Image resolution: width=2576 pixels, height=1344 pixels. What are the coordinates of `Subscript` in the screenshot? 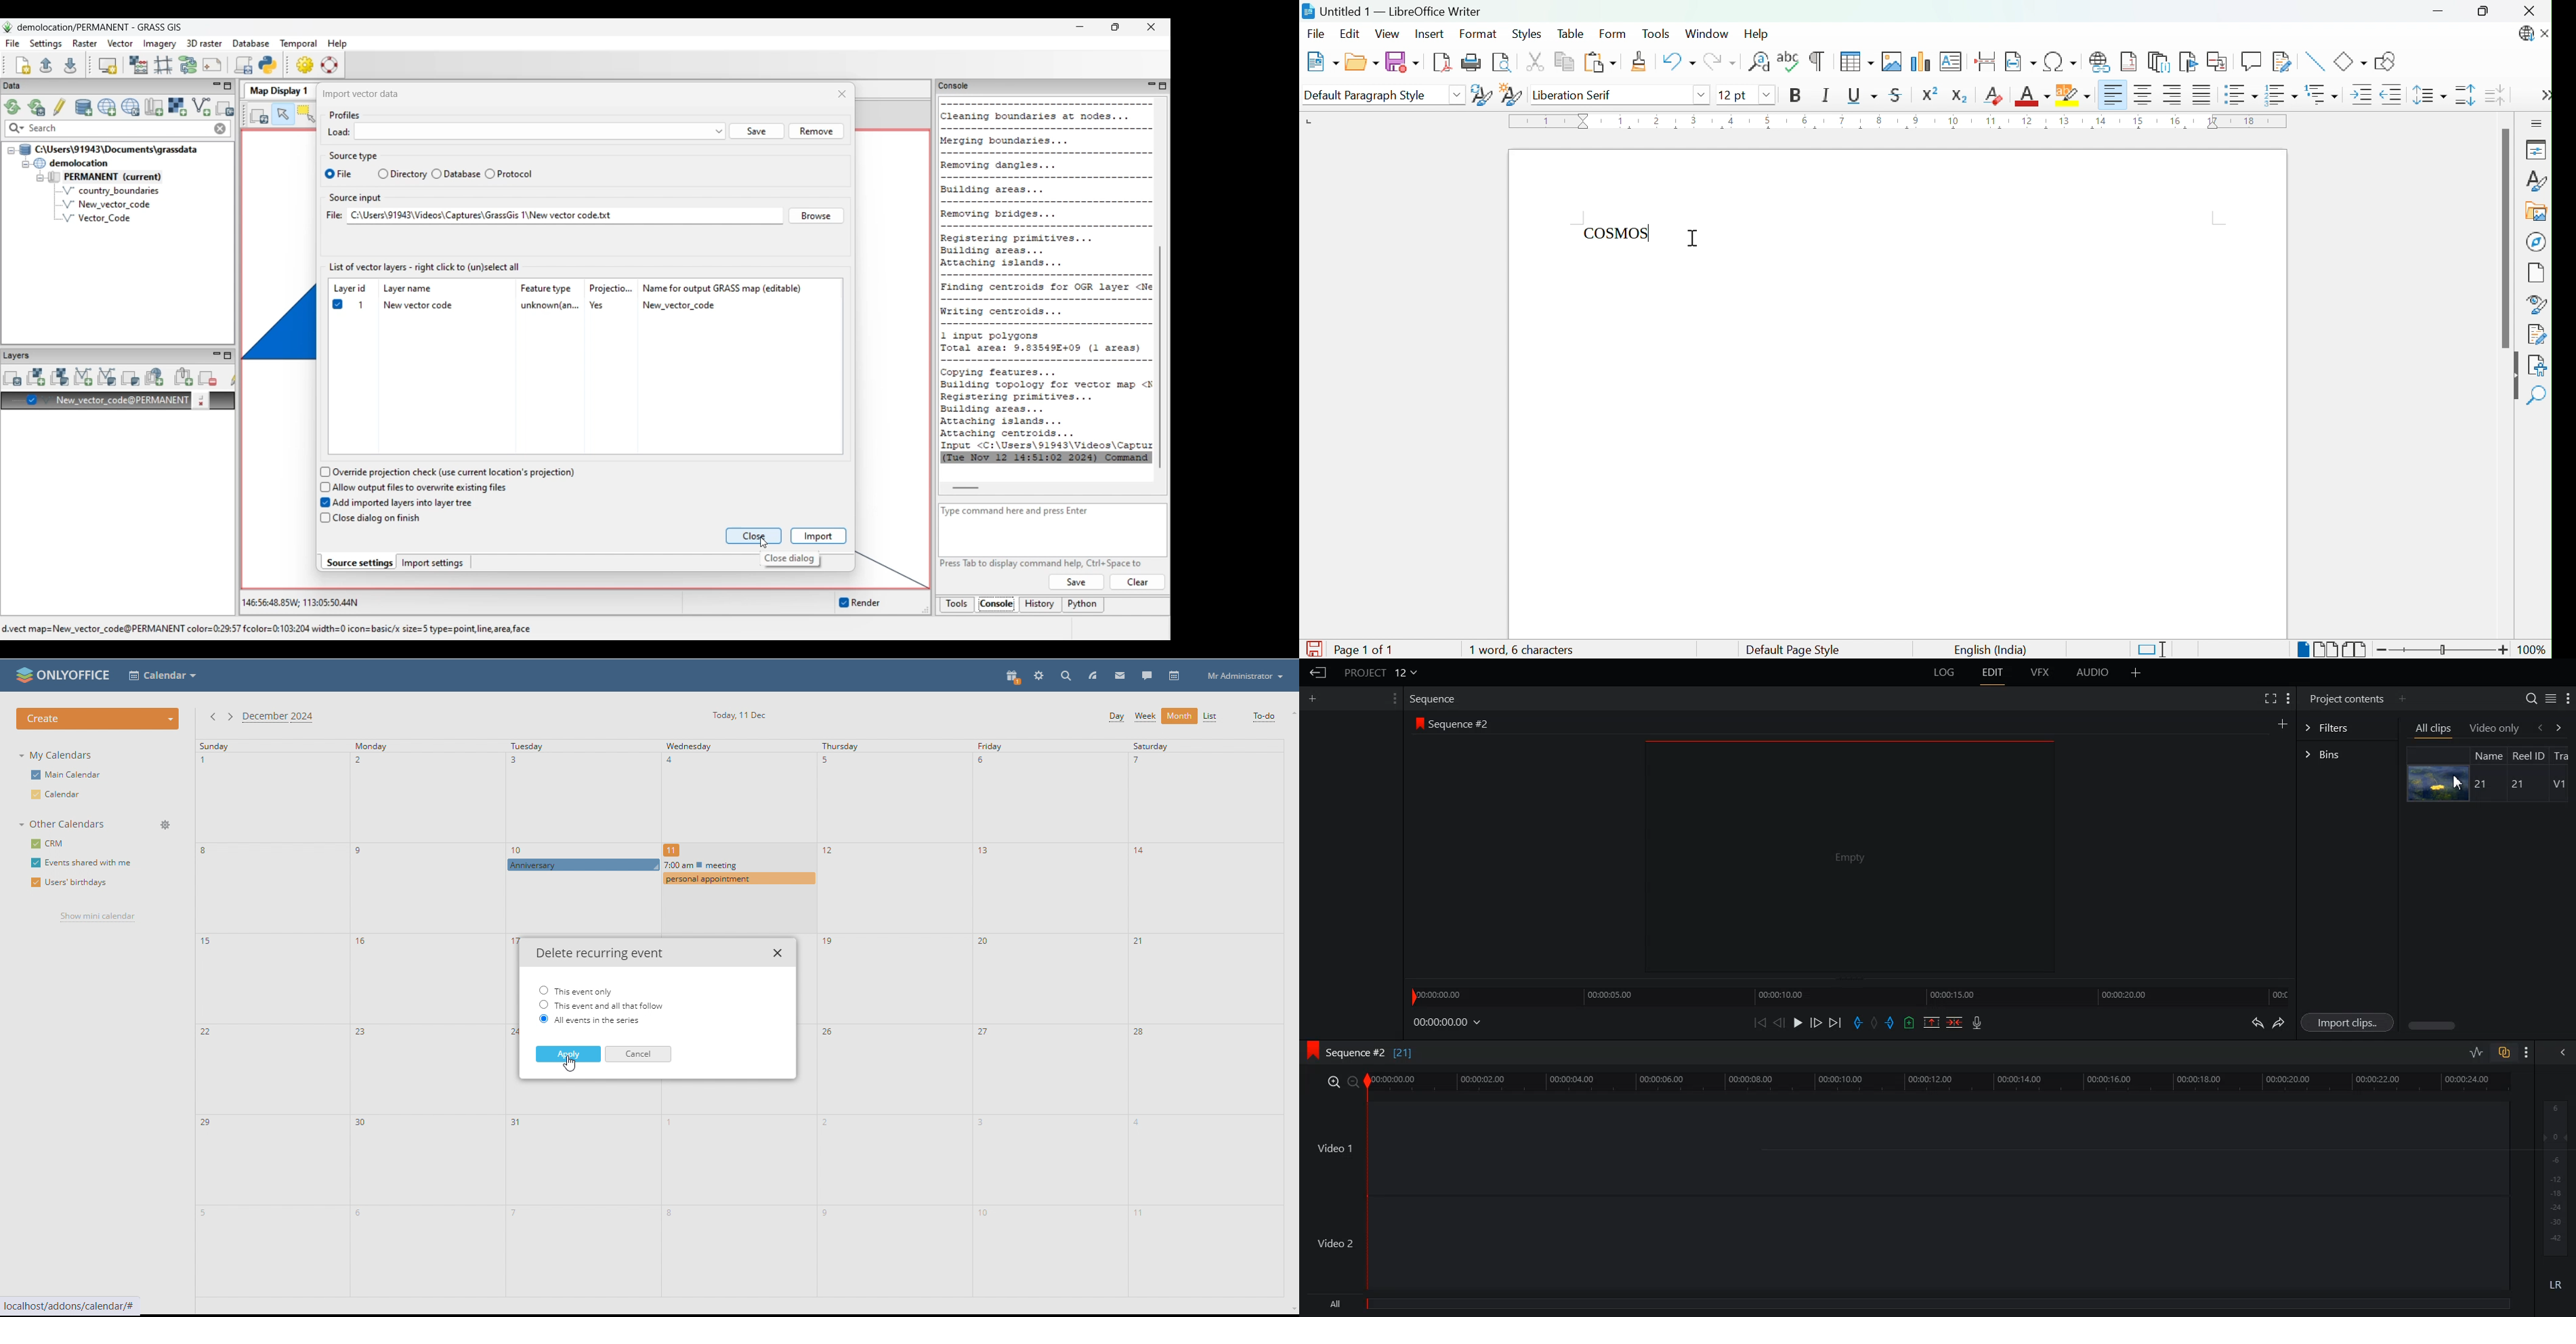 It's located at (1960, 93).